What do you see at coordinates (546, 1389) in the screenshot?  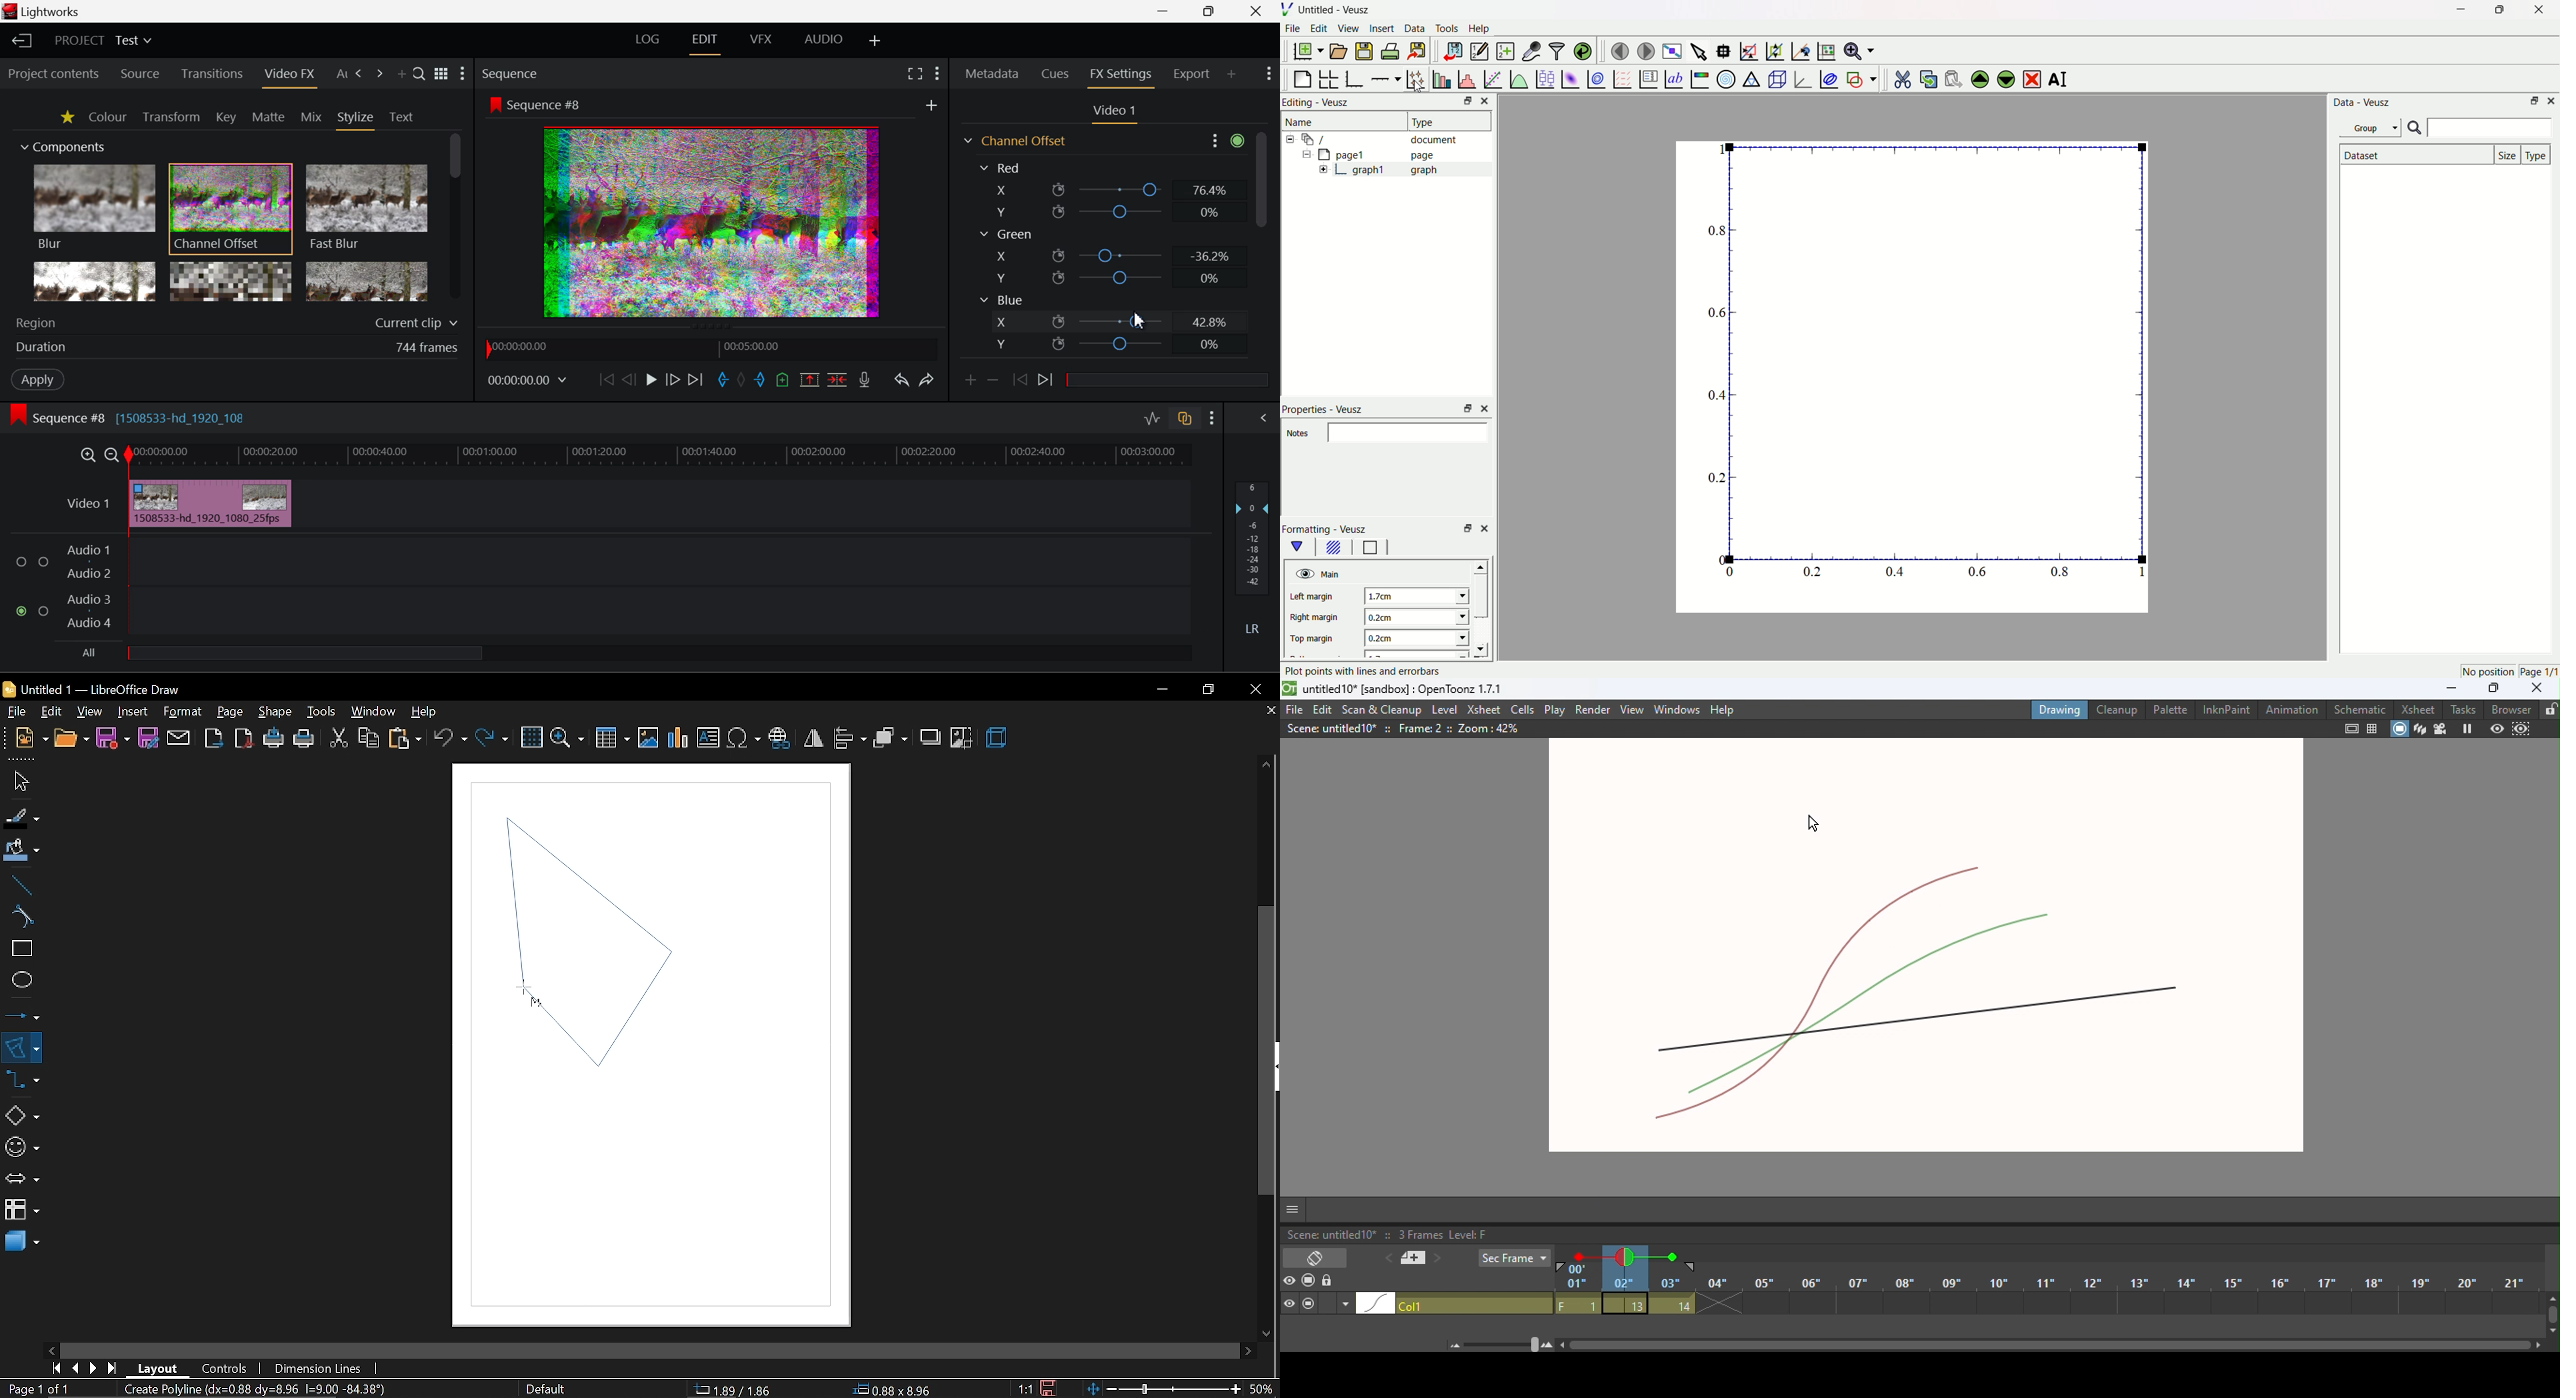 I see `page style` at bounding box center [546, 1389].